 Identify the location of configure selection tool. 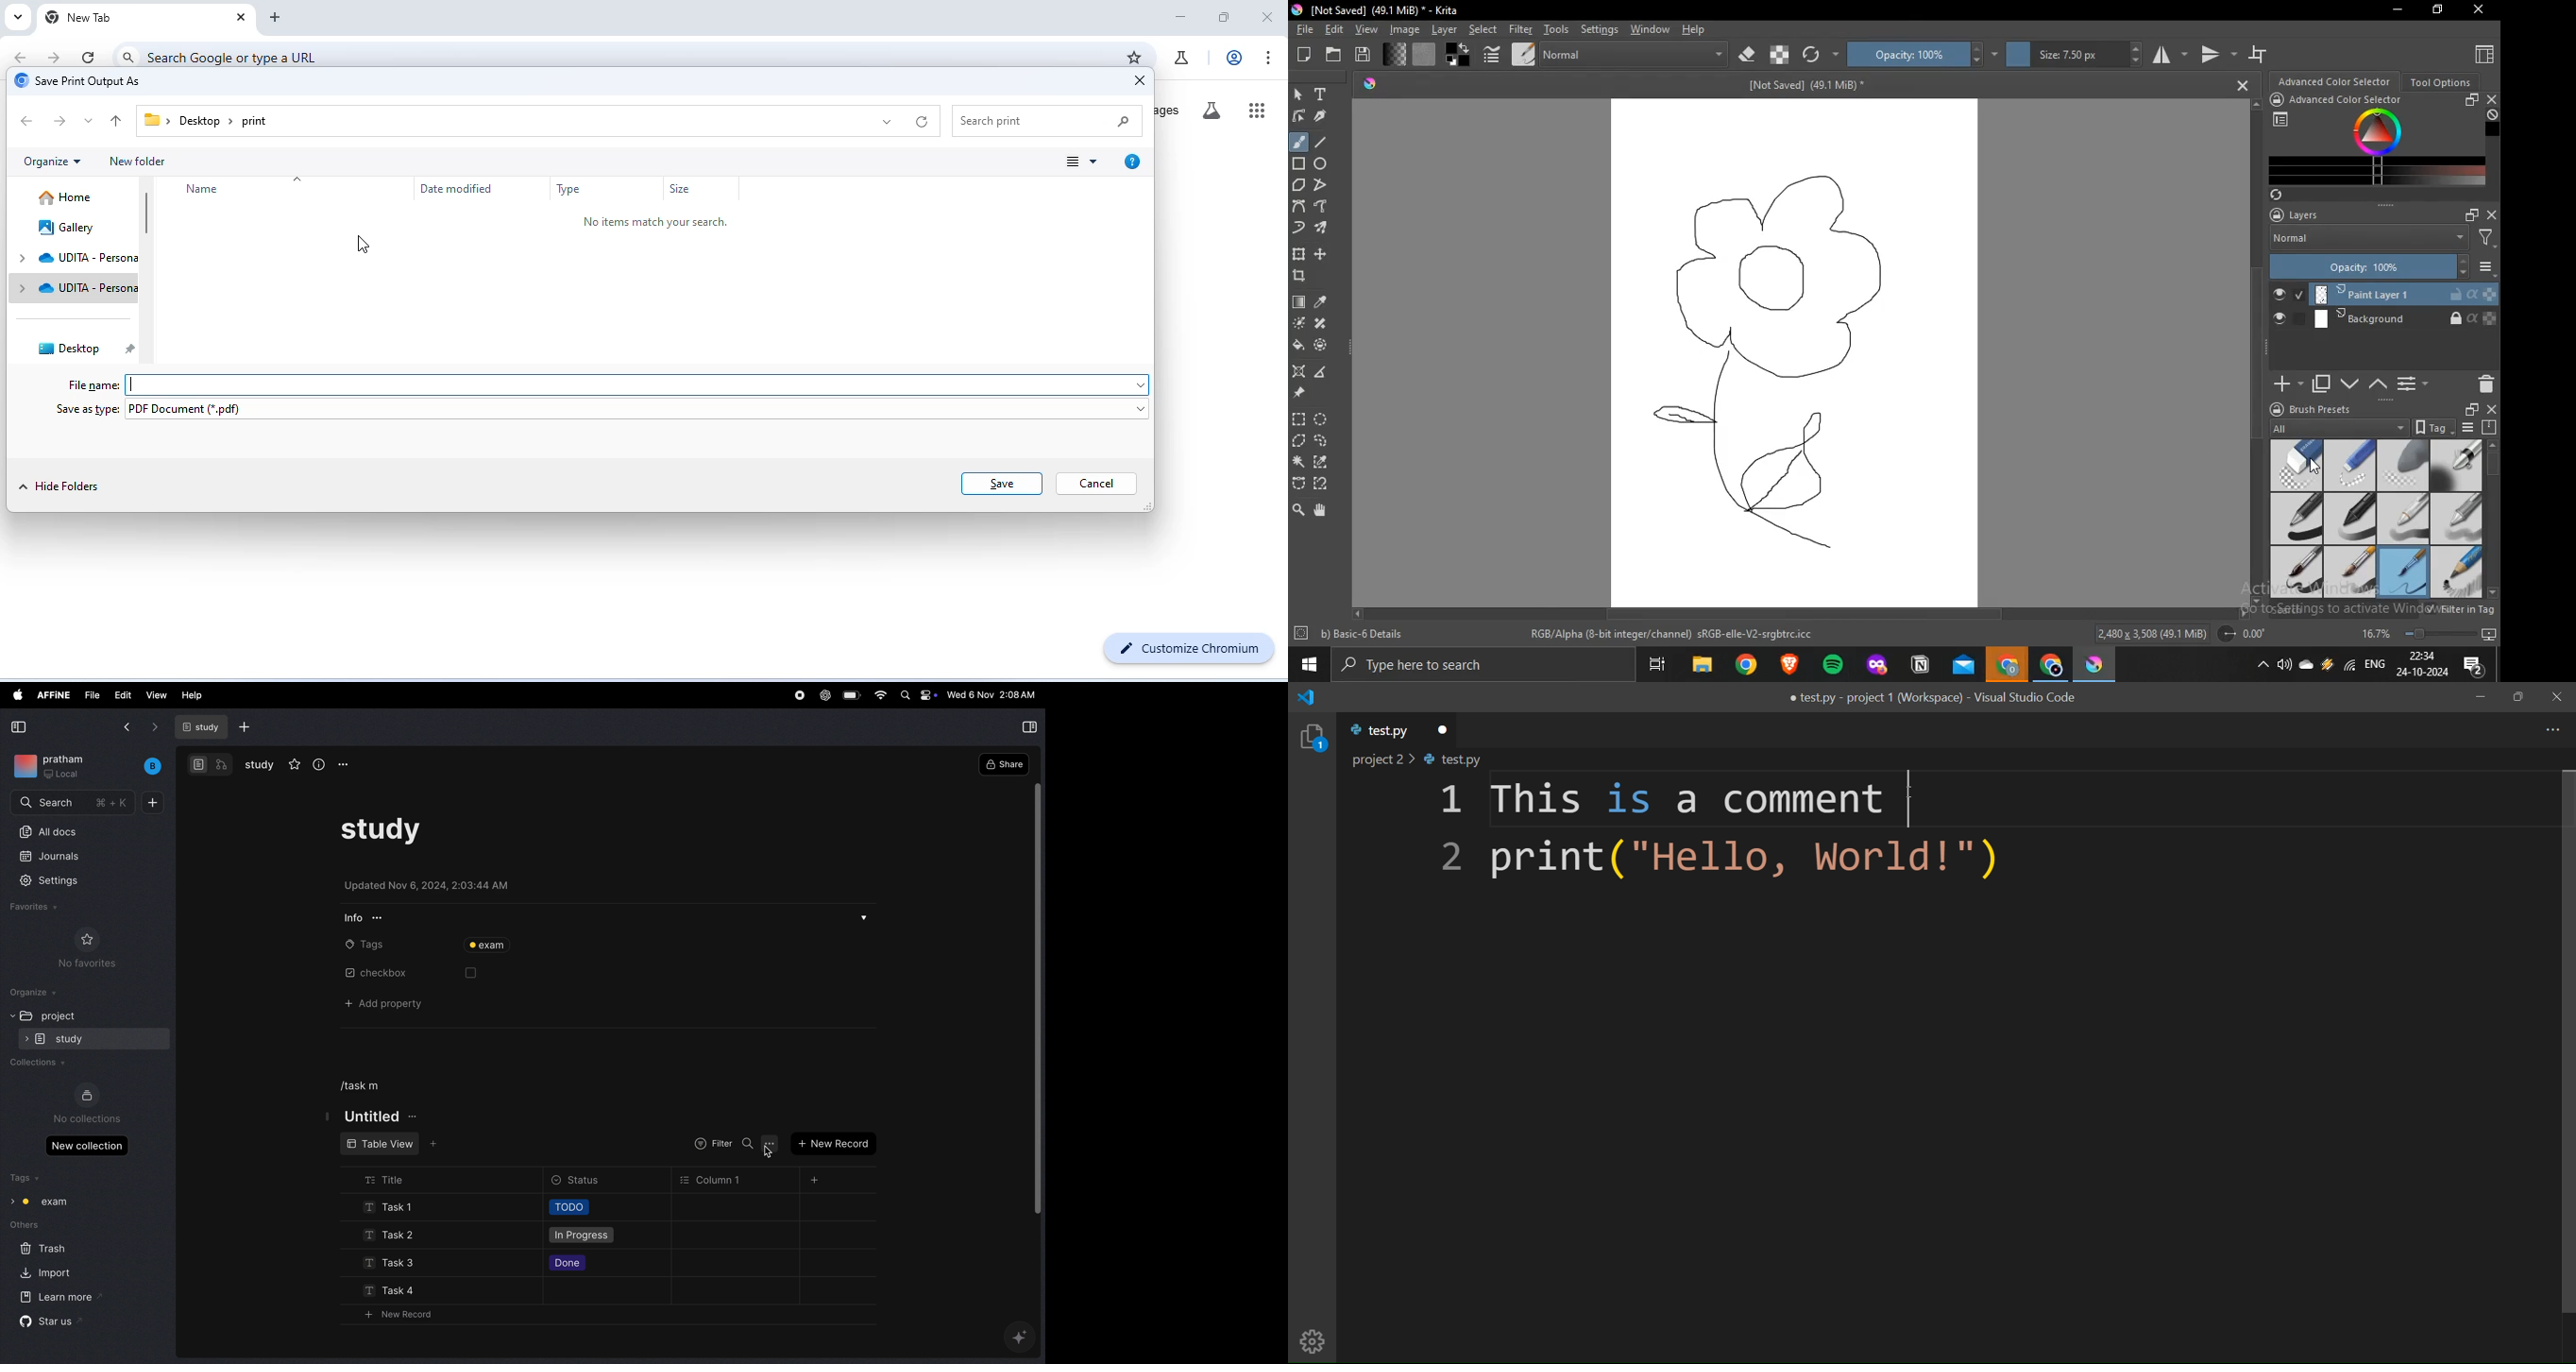
(1300, 462).